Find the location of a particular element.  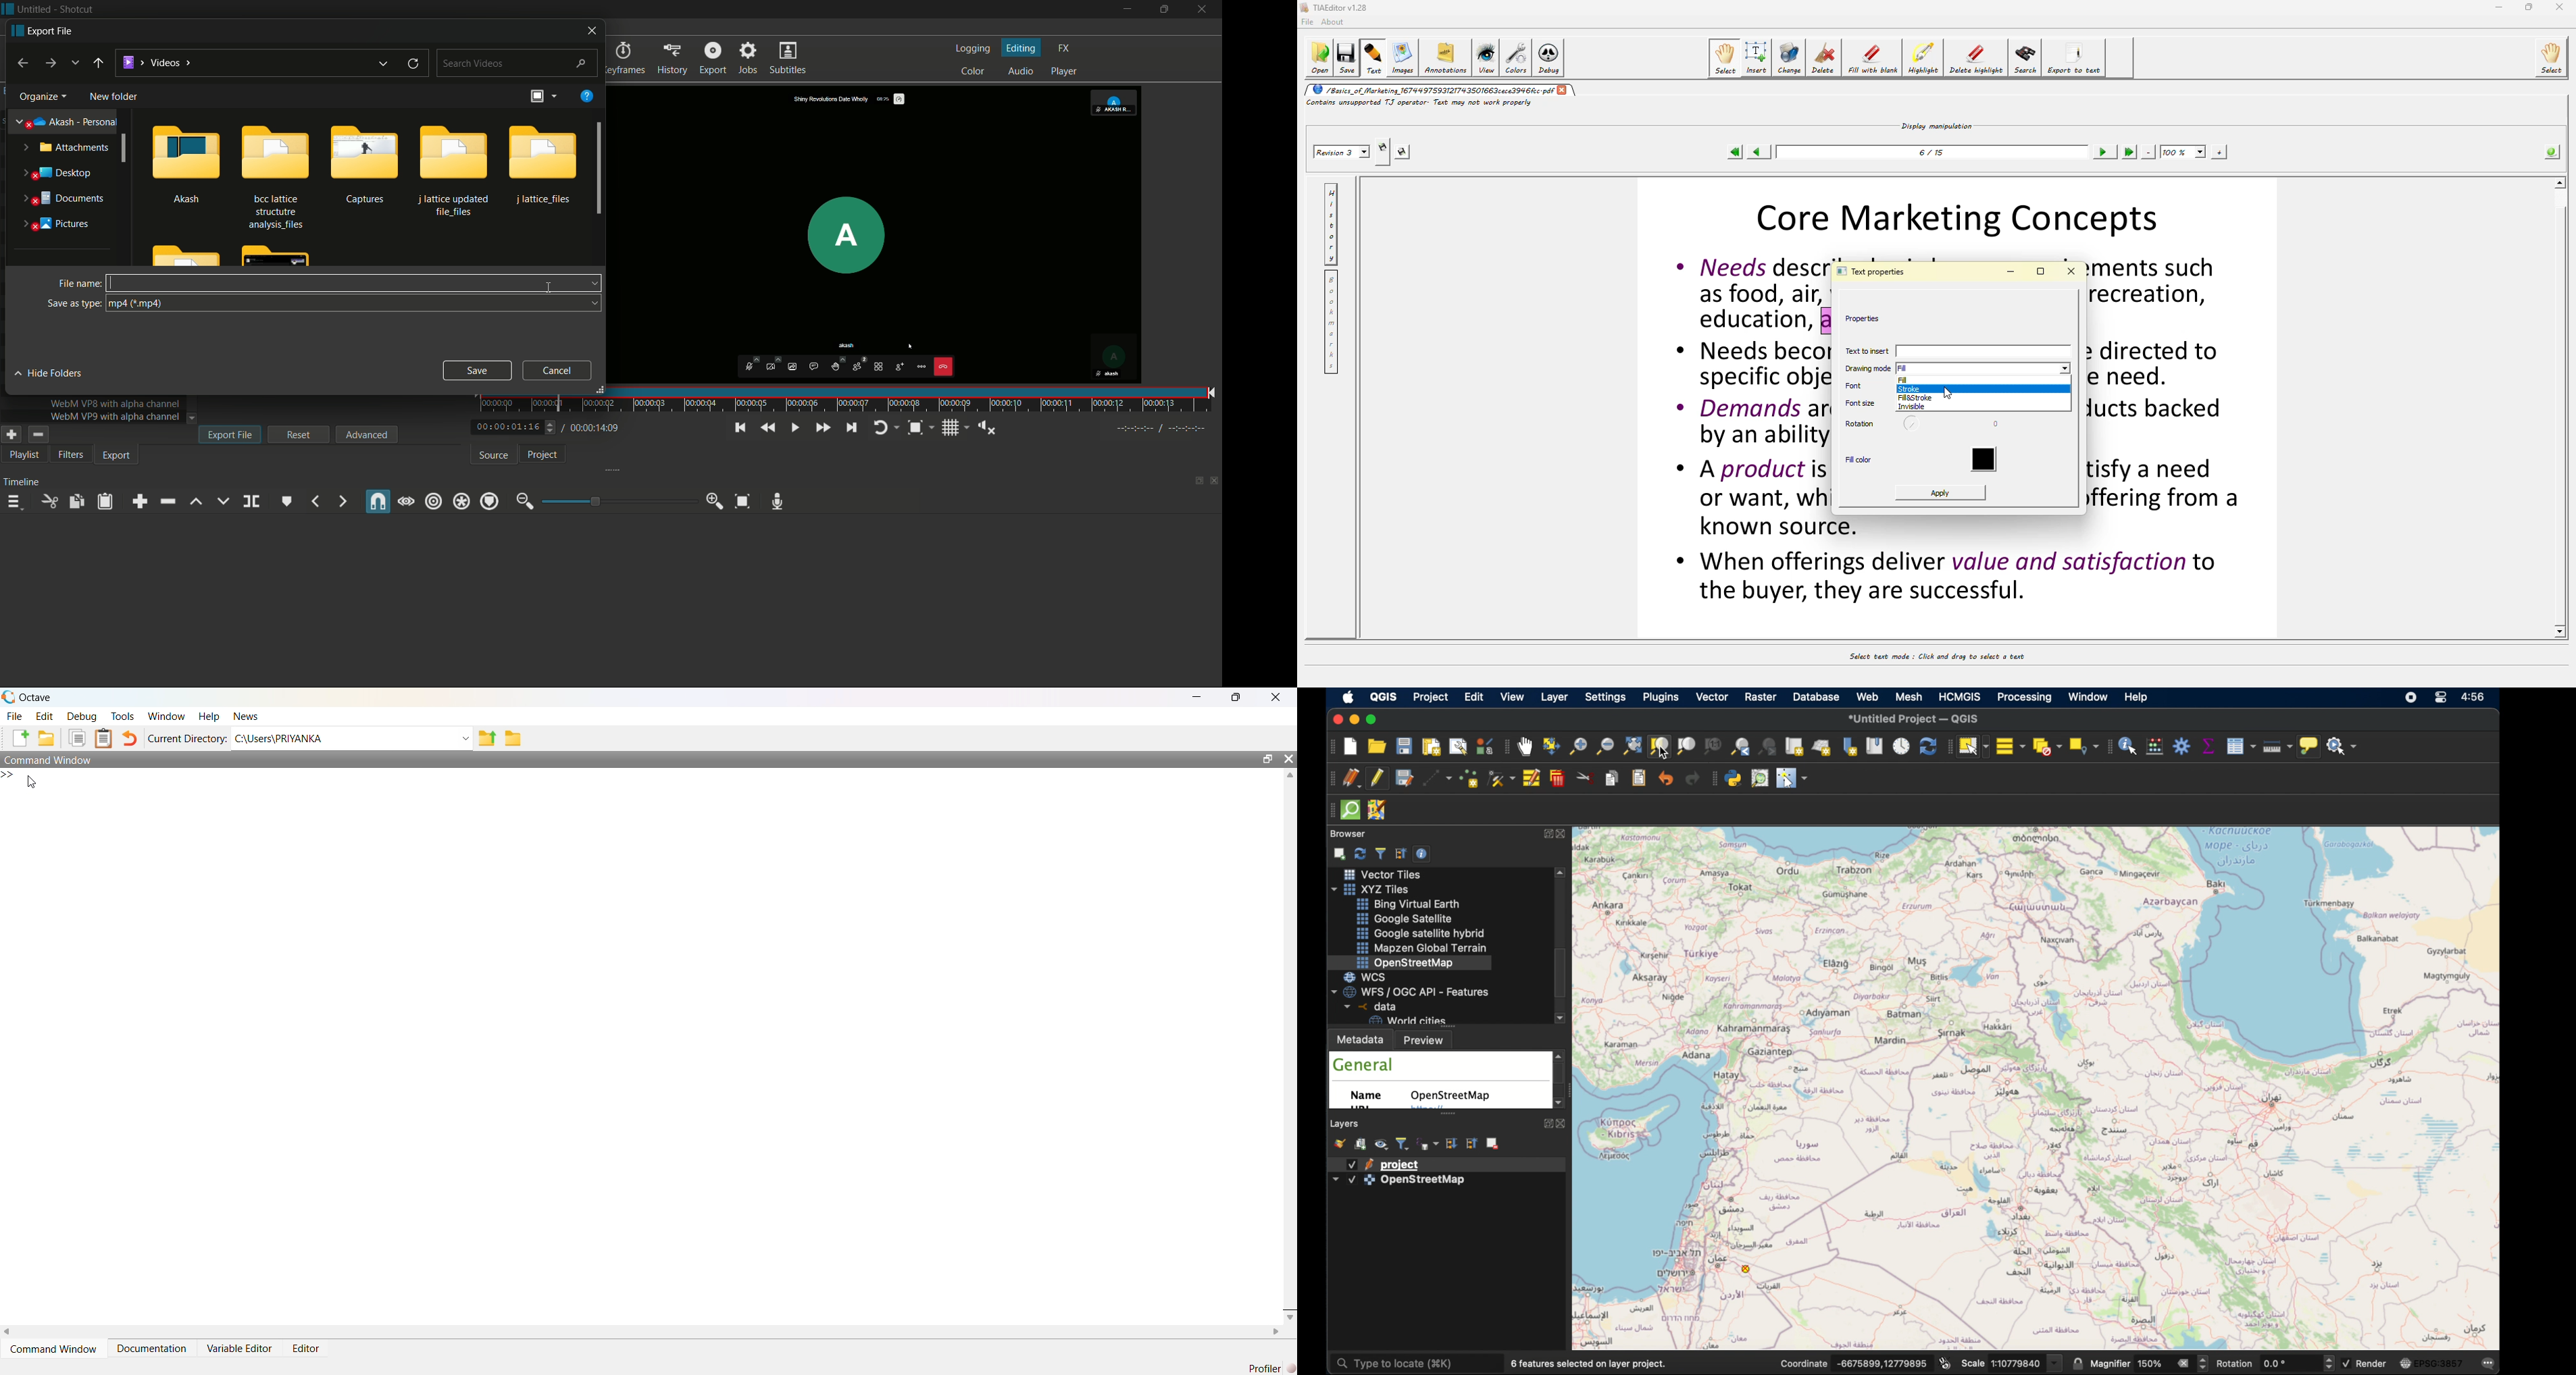

zoom out is located at coordinates (522, 502).